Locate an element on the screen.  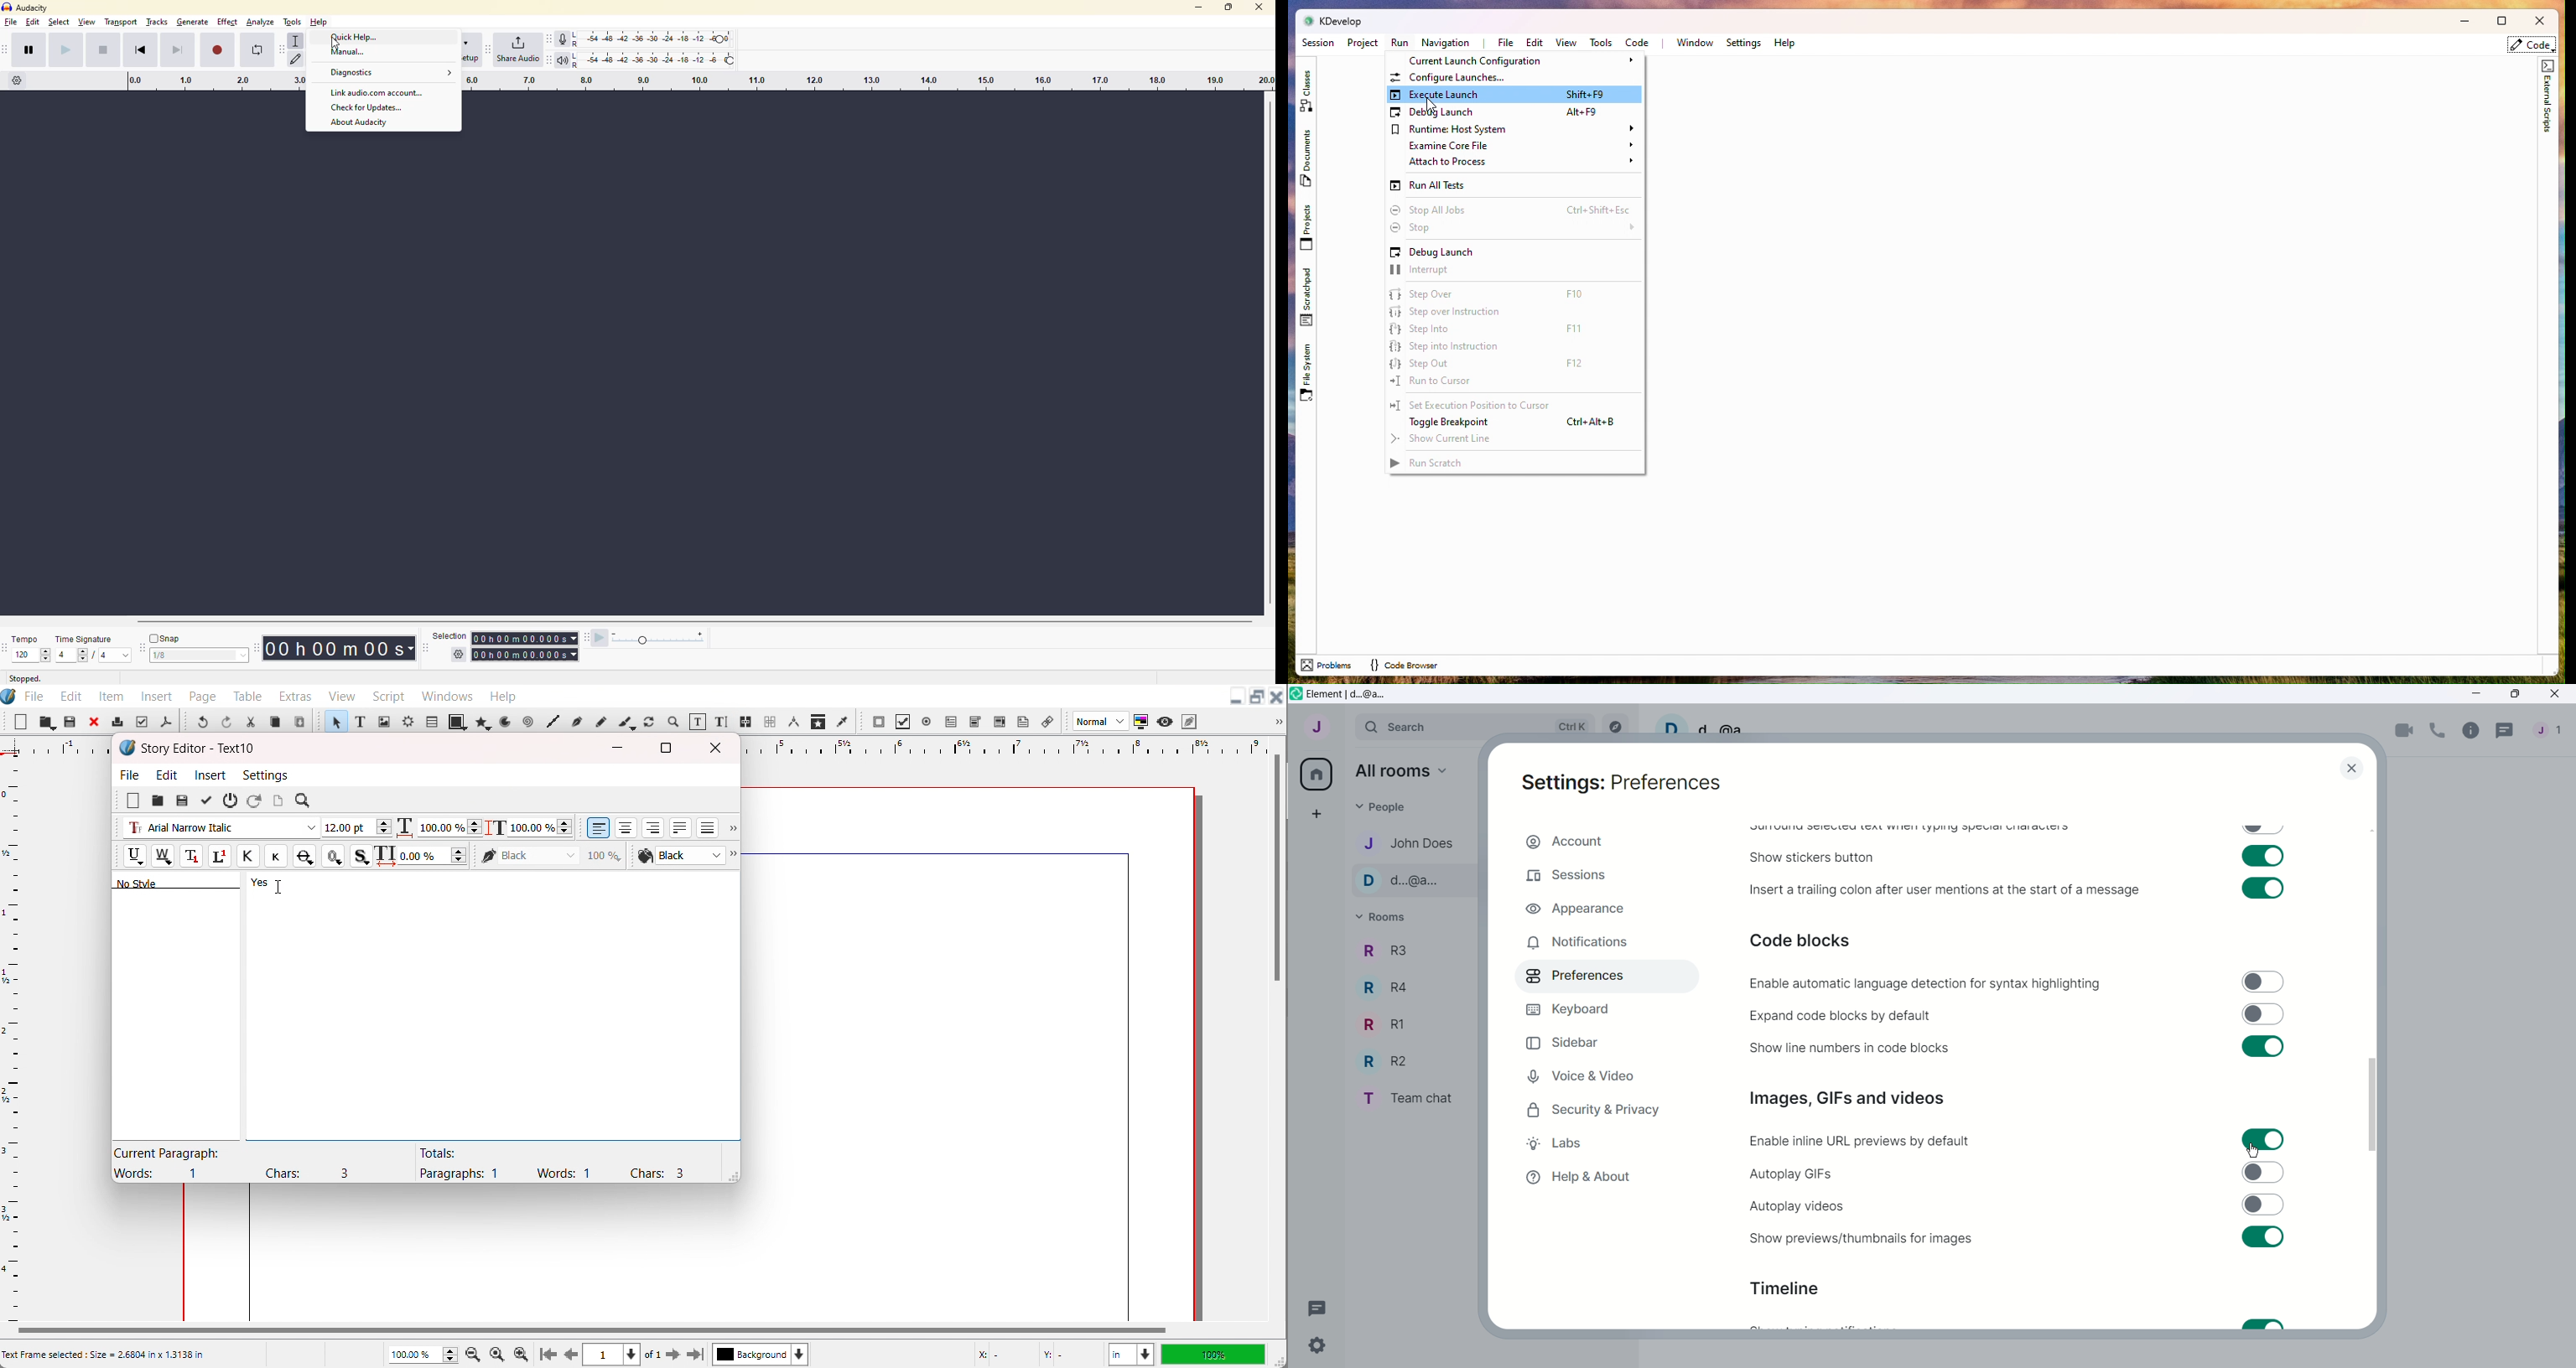
PDF Push button is located at coordinates (879, 721).